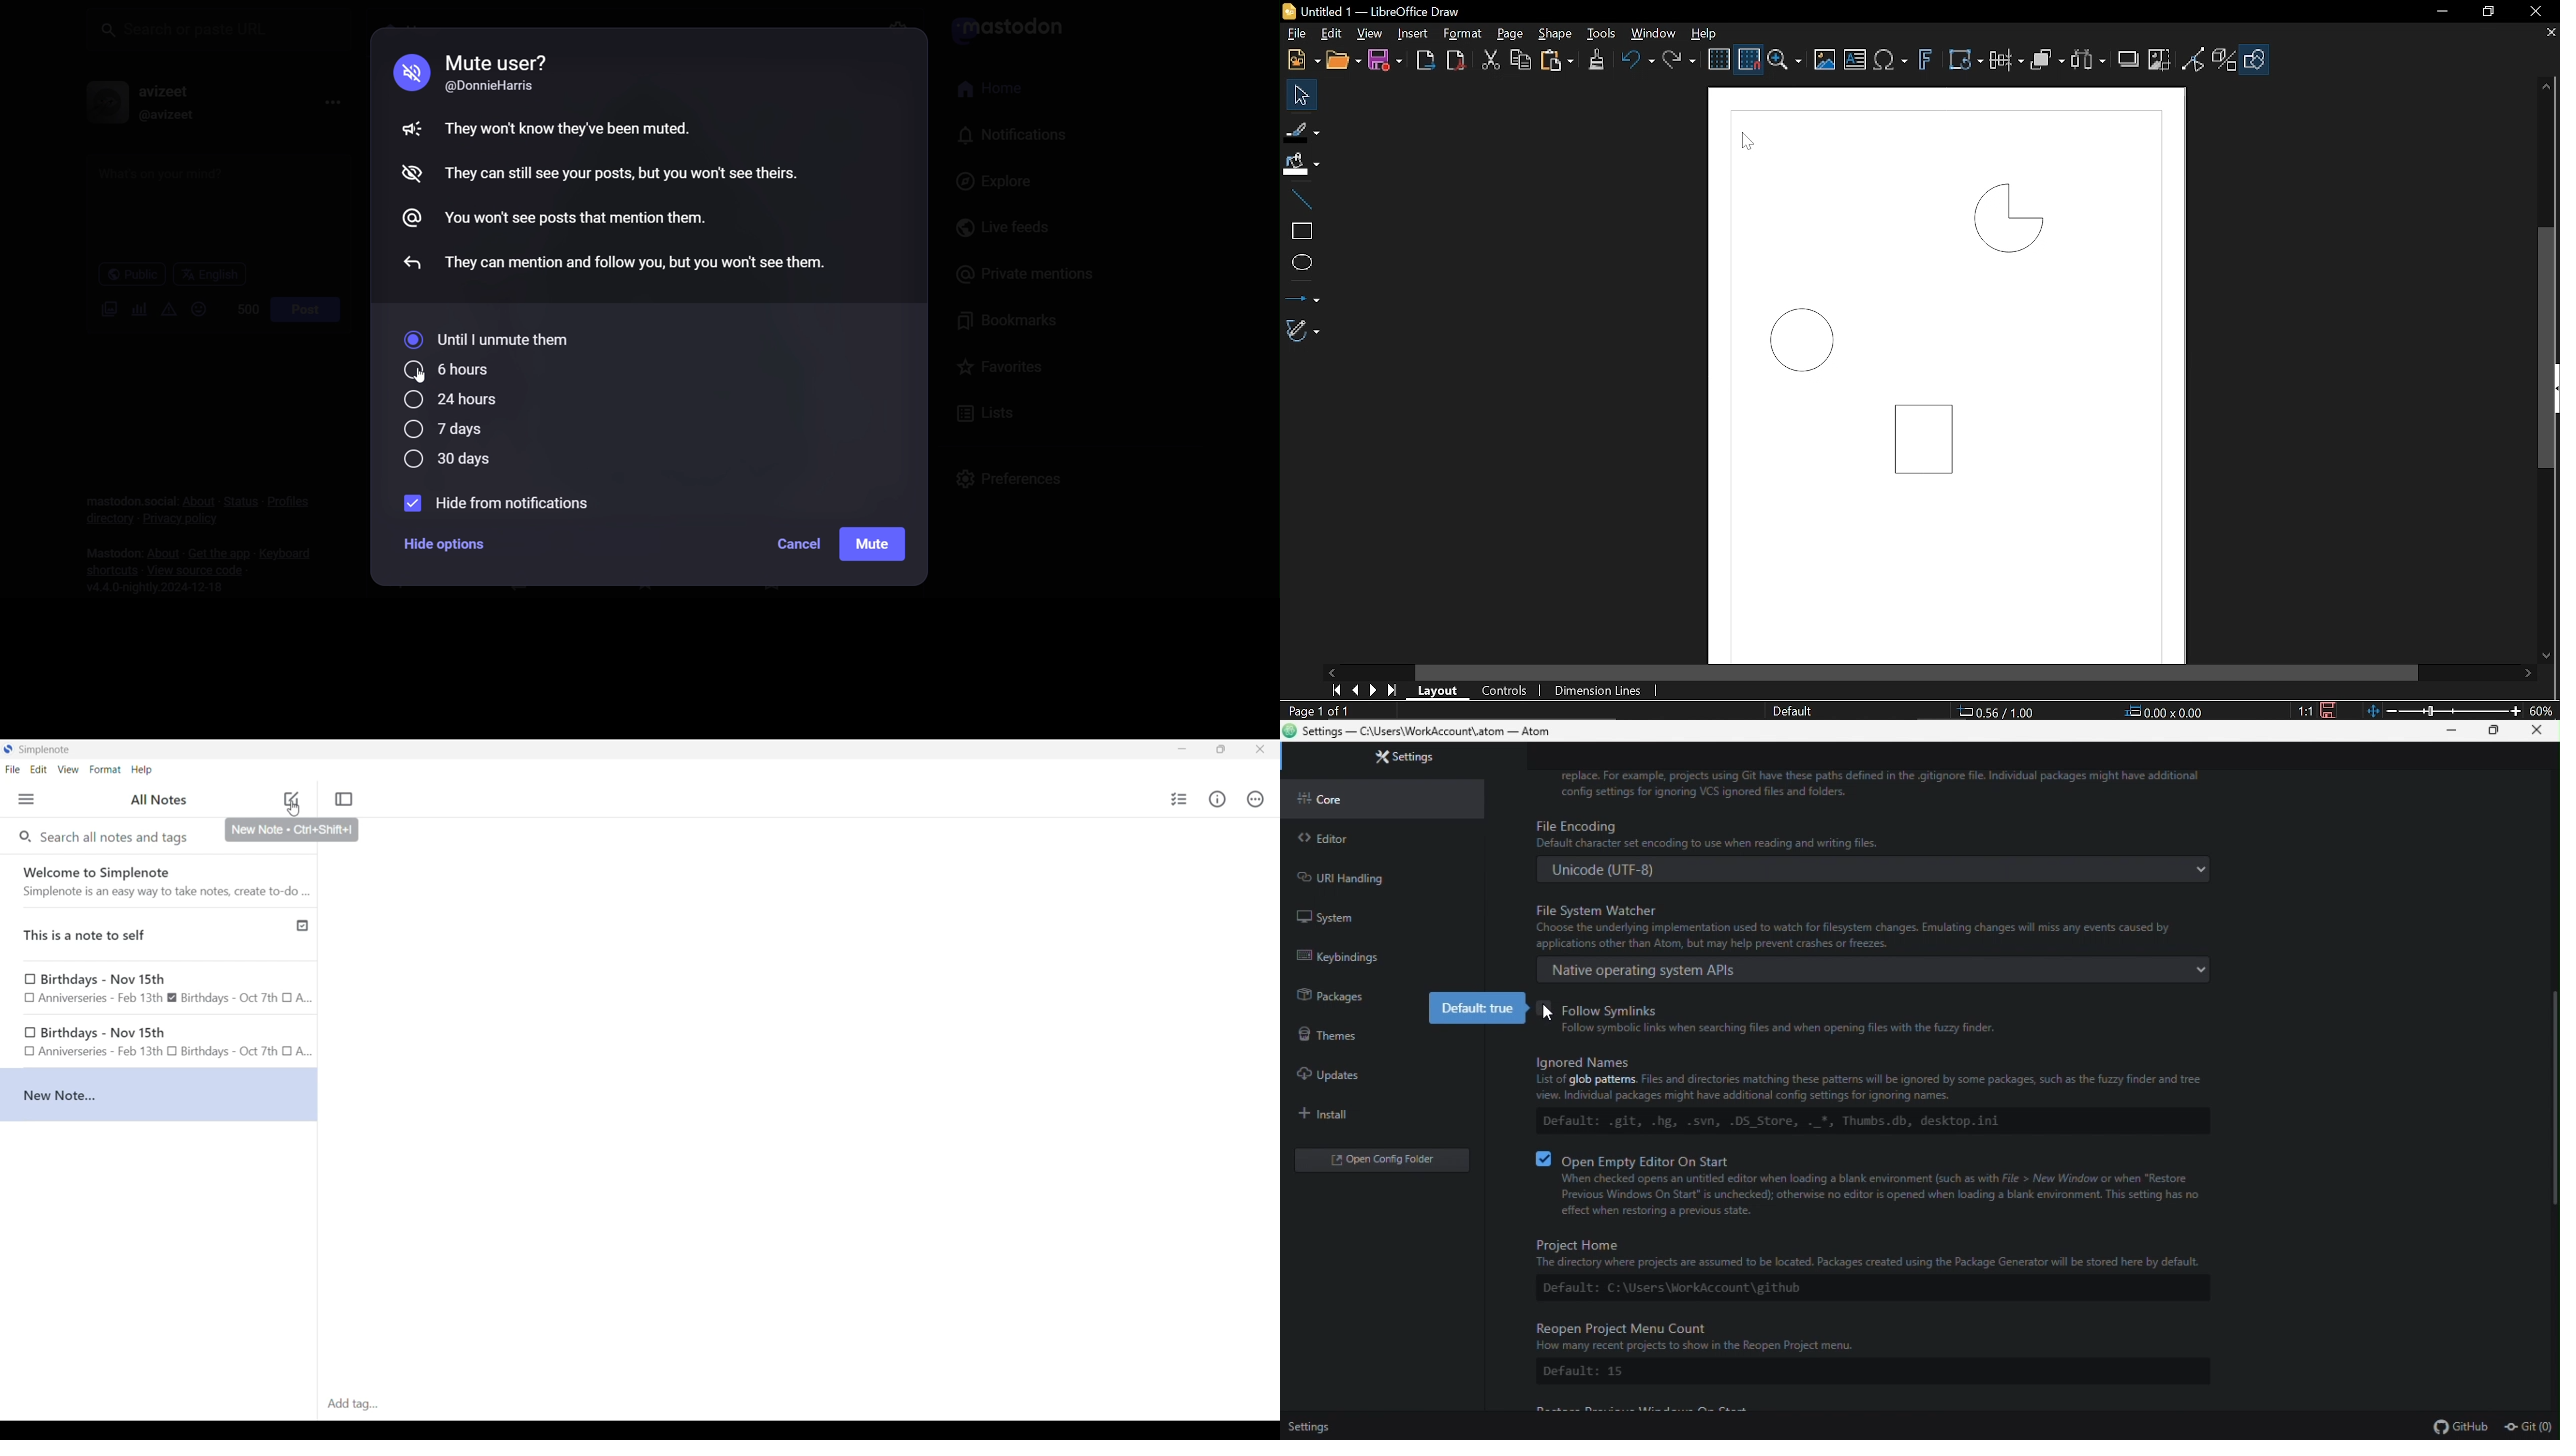  I want to click on Software name, so click(45, 750).